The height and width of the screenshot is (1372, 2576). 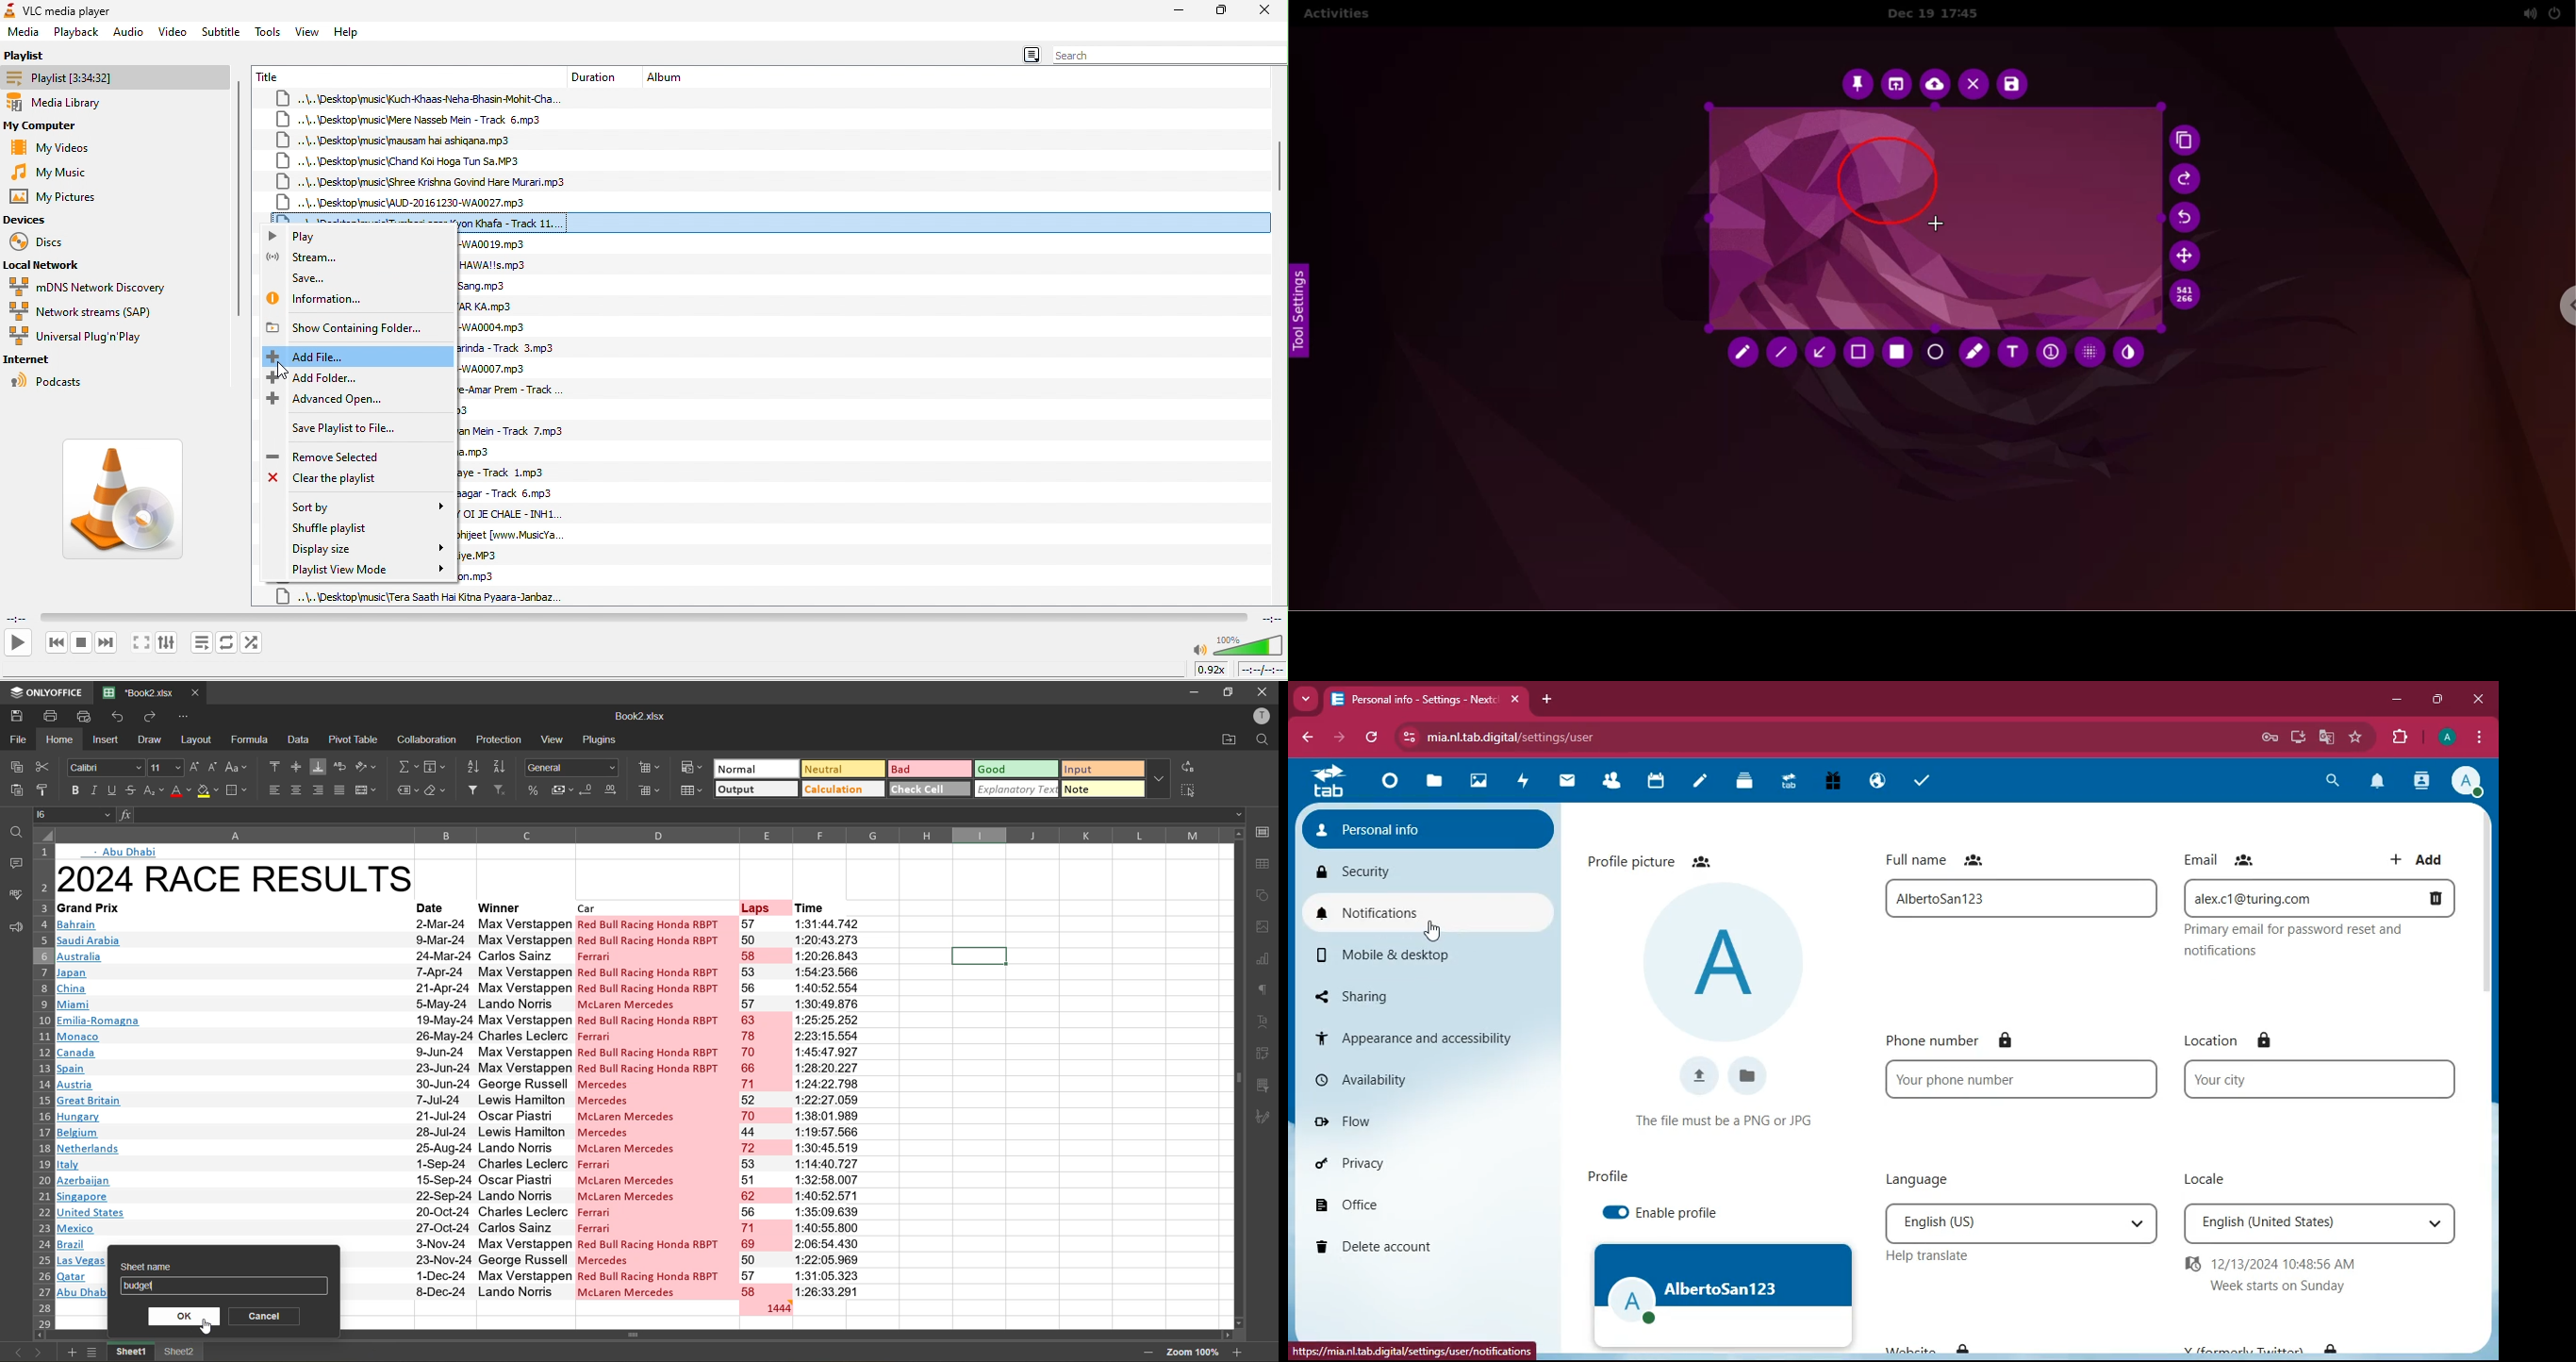 What do you see at coordinates (1423, 996) in the screenshot?
I see `sharing` at bounding box center [1423, 996].